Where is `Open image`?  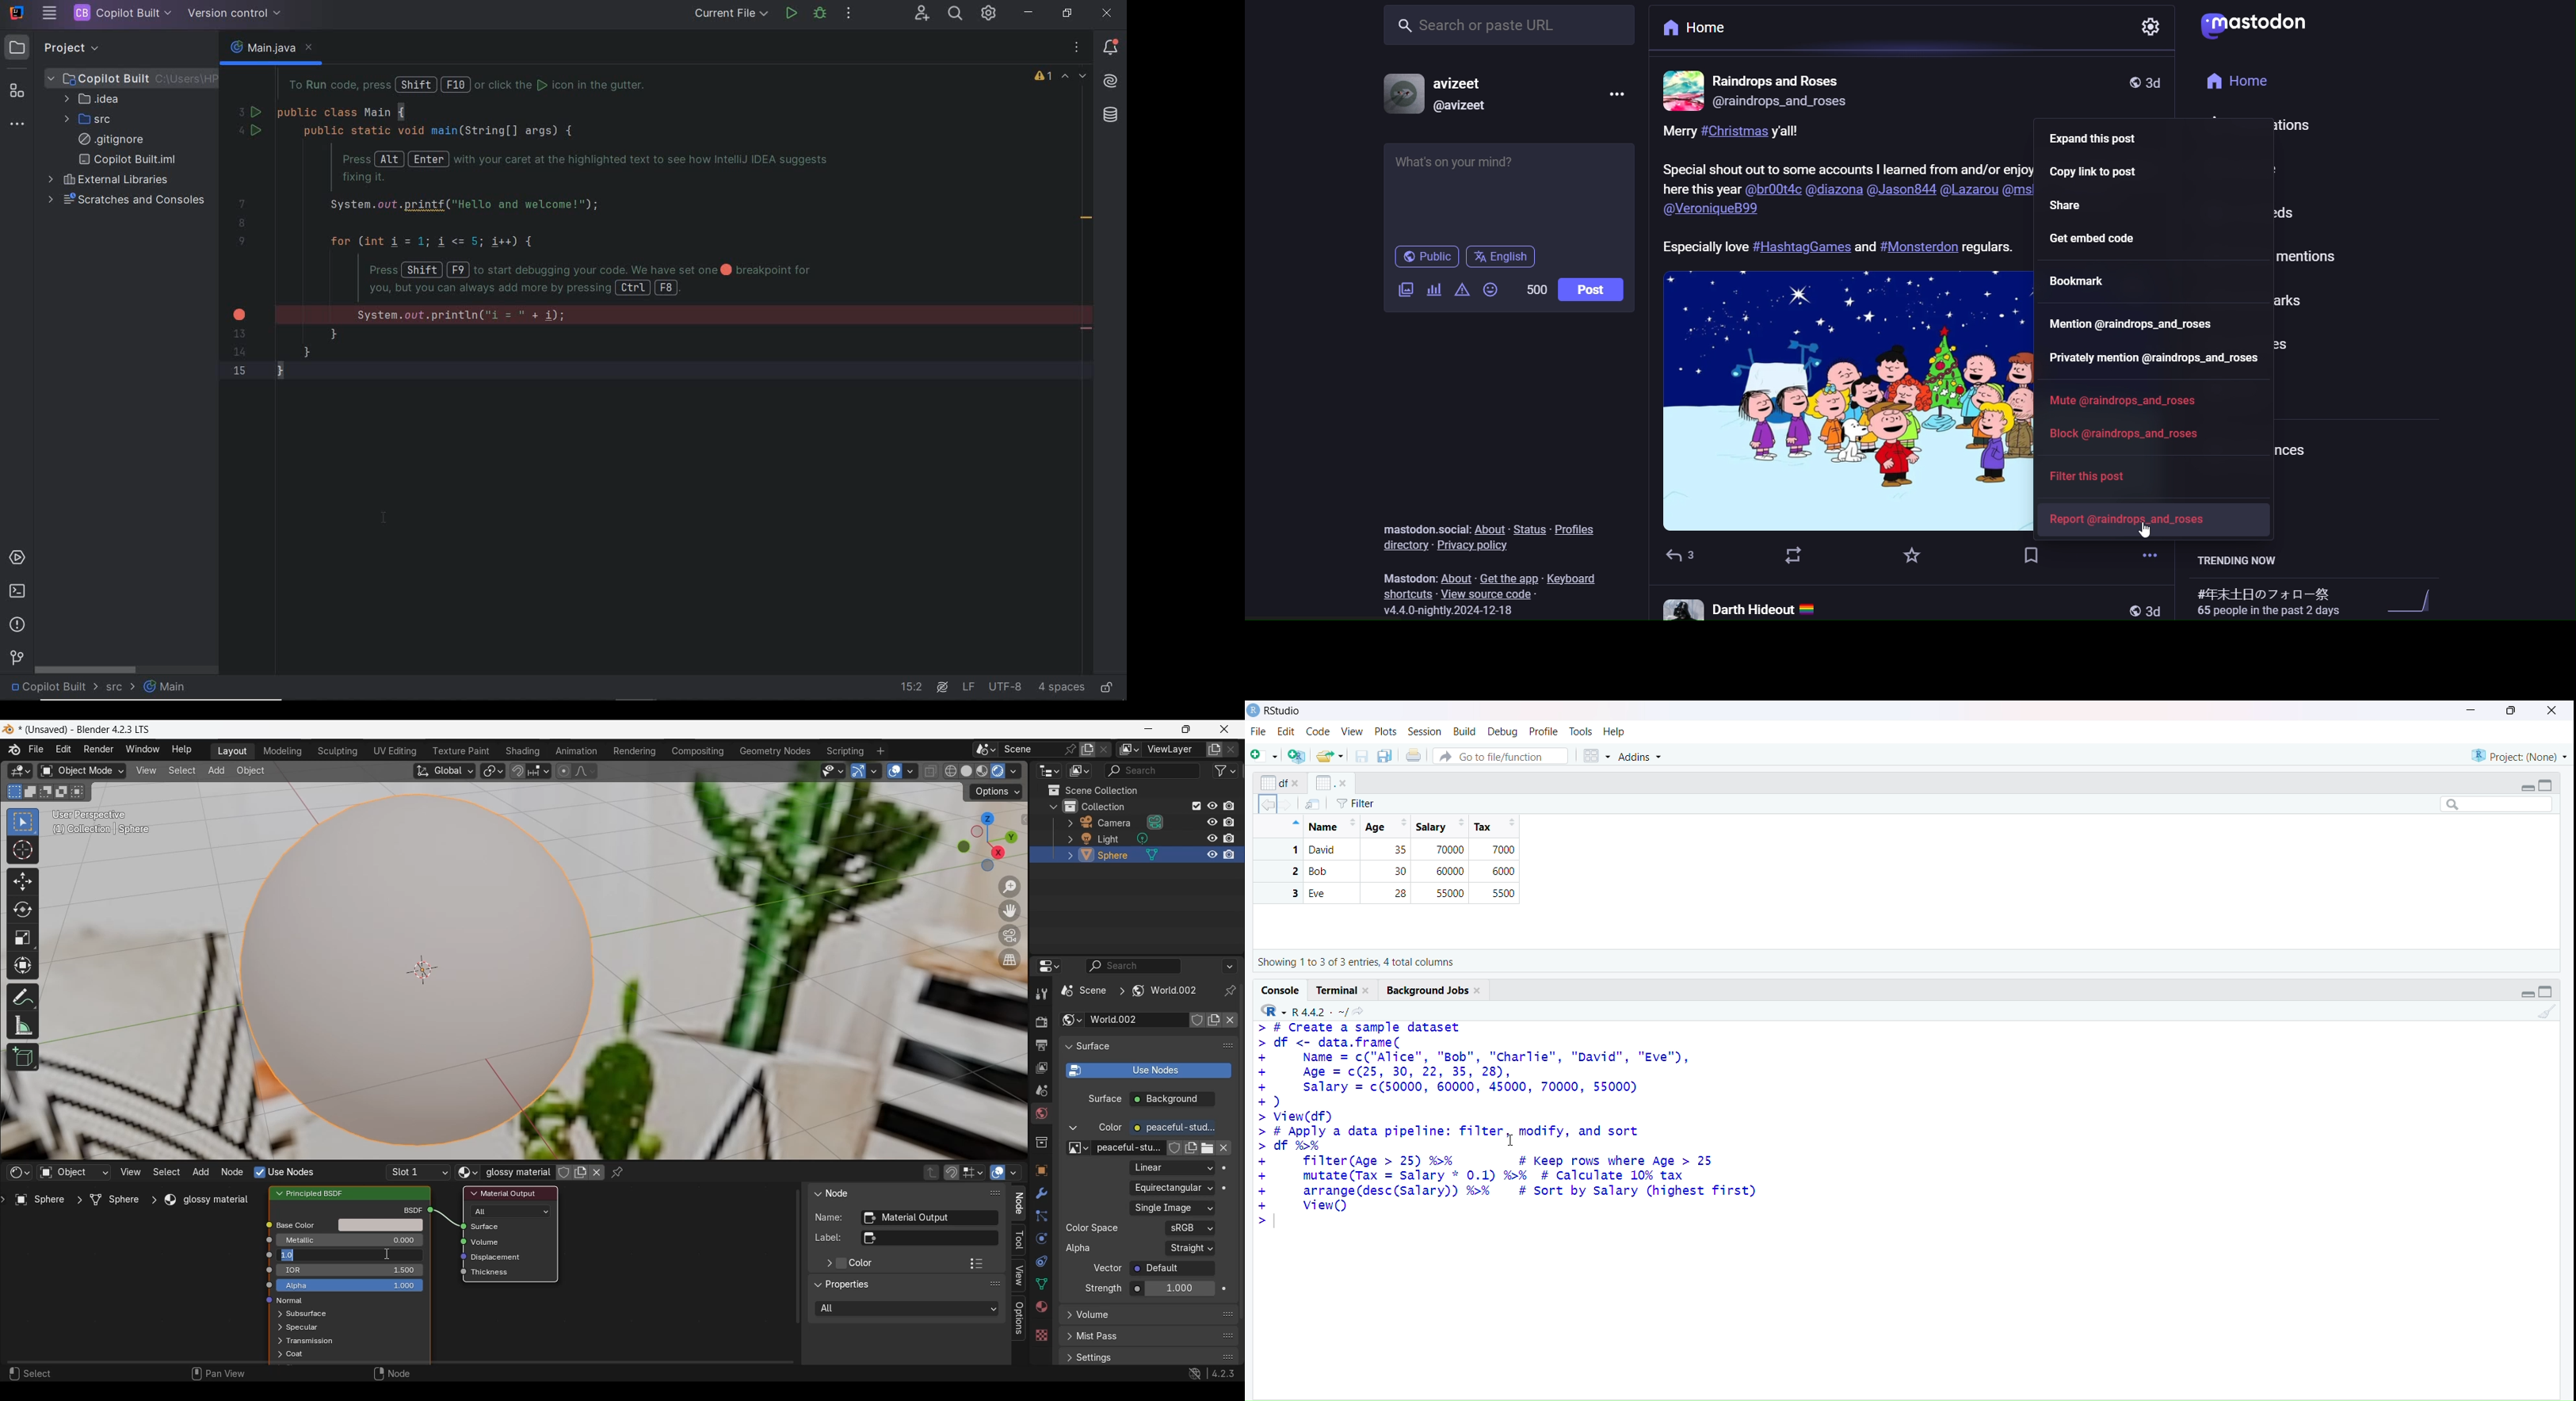
Open image is located at coordinates (1207, 1148).